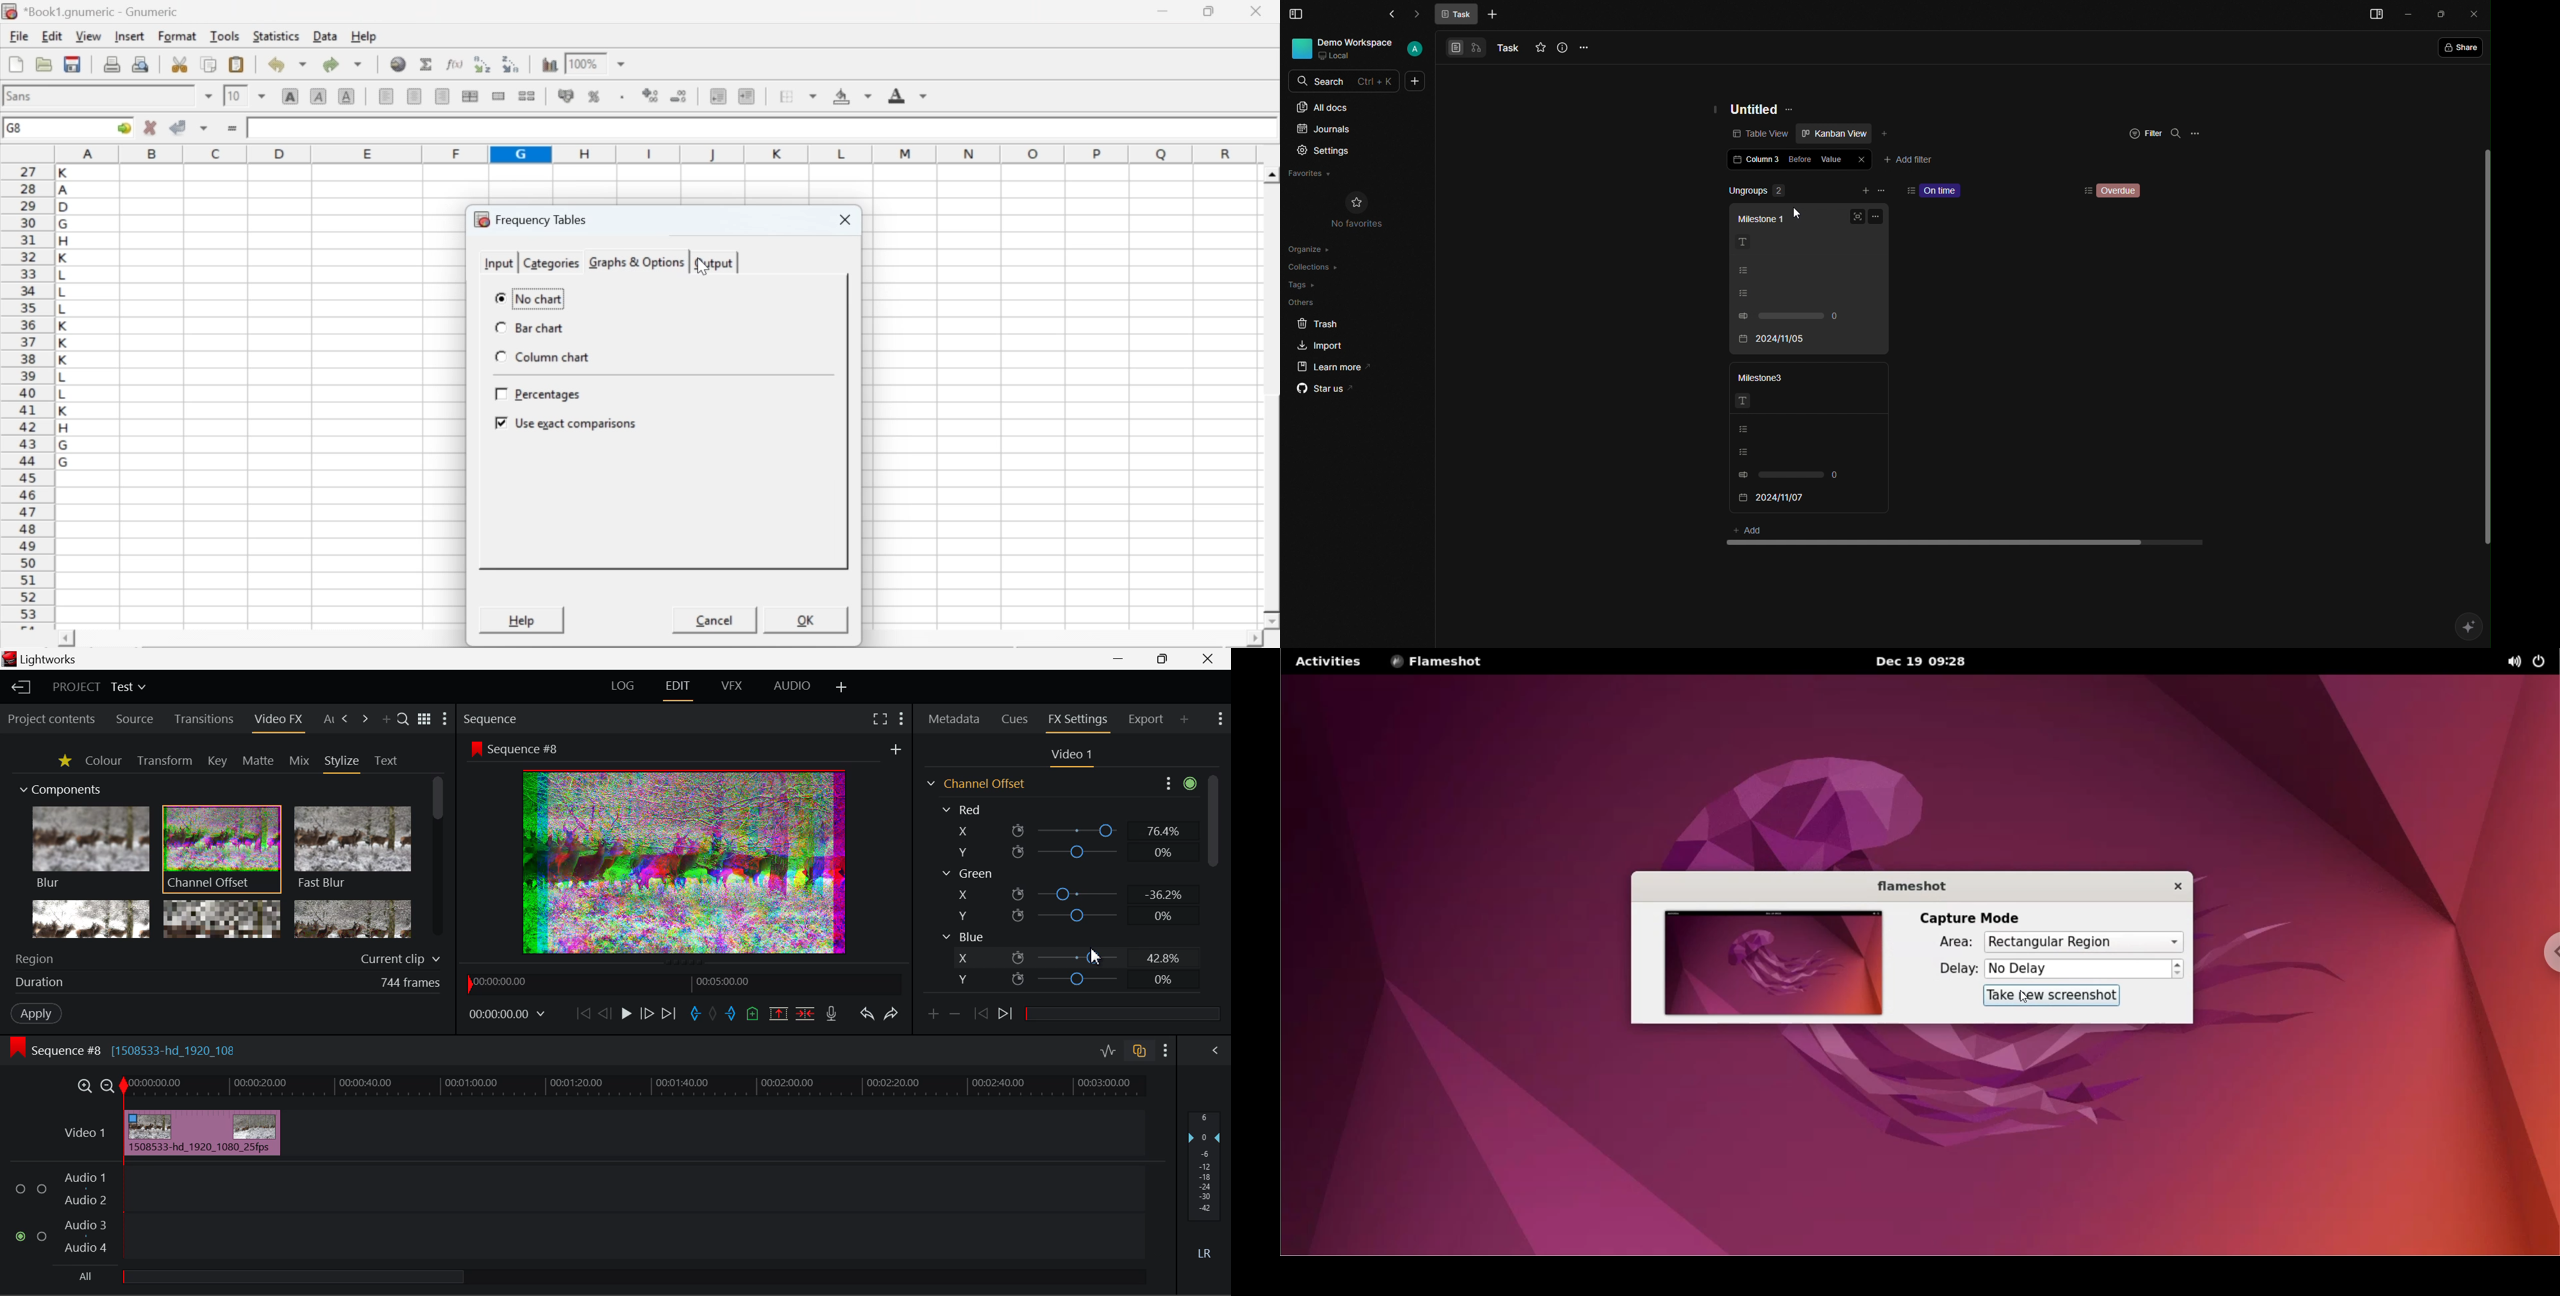  Describe the element at coordinates (1585, 47) in the screenshot. I see `Options` at that location.